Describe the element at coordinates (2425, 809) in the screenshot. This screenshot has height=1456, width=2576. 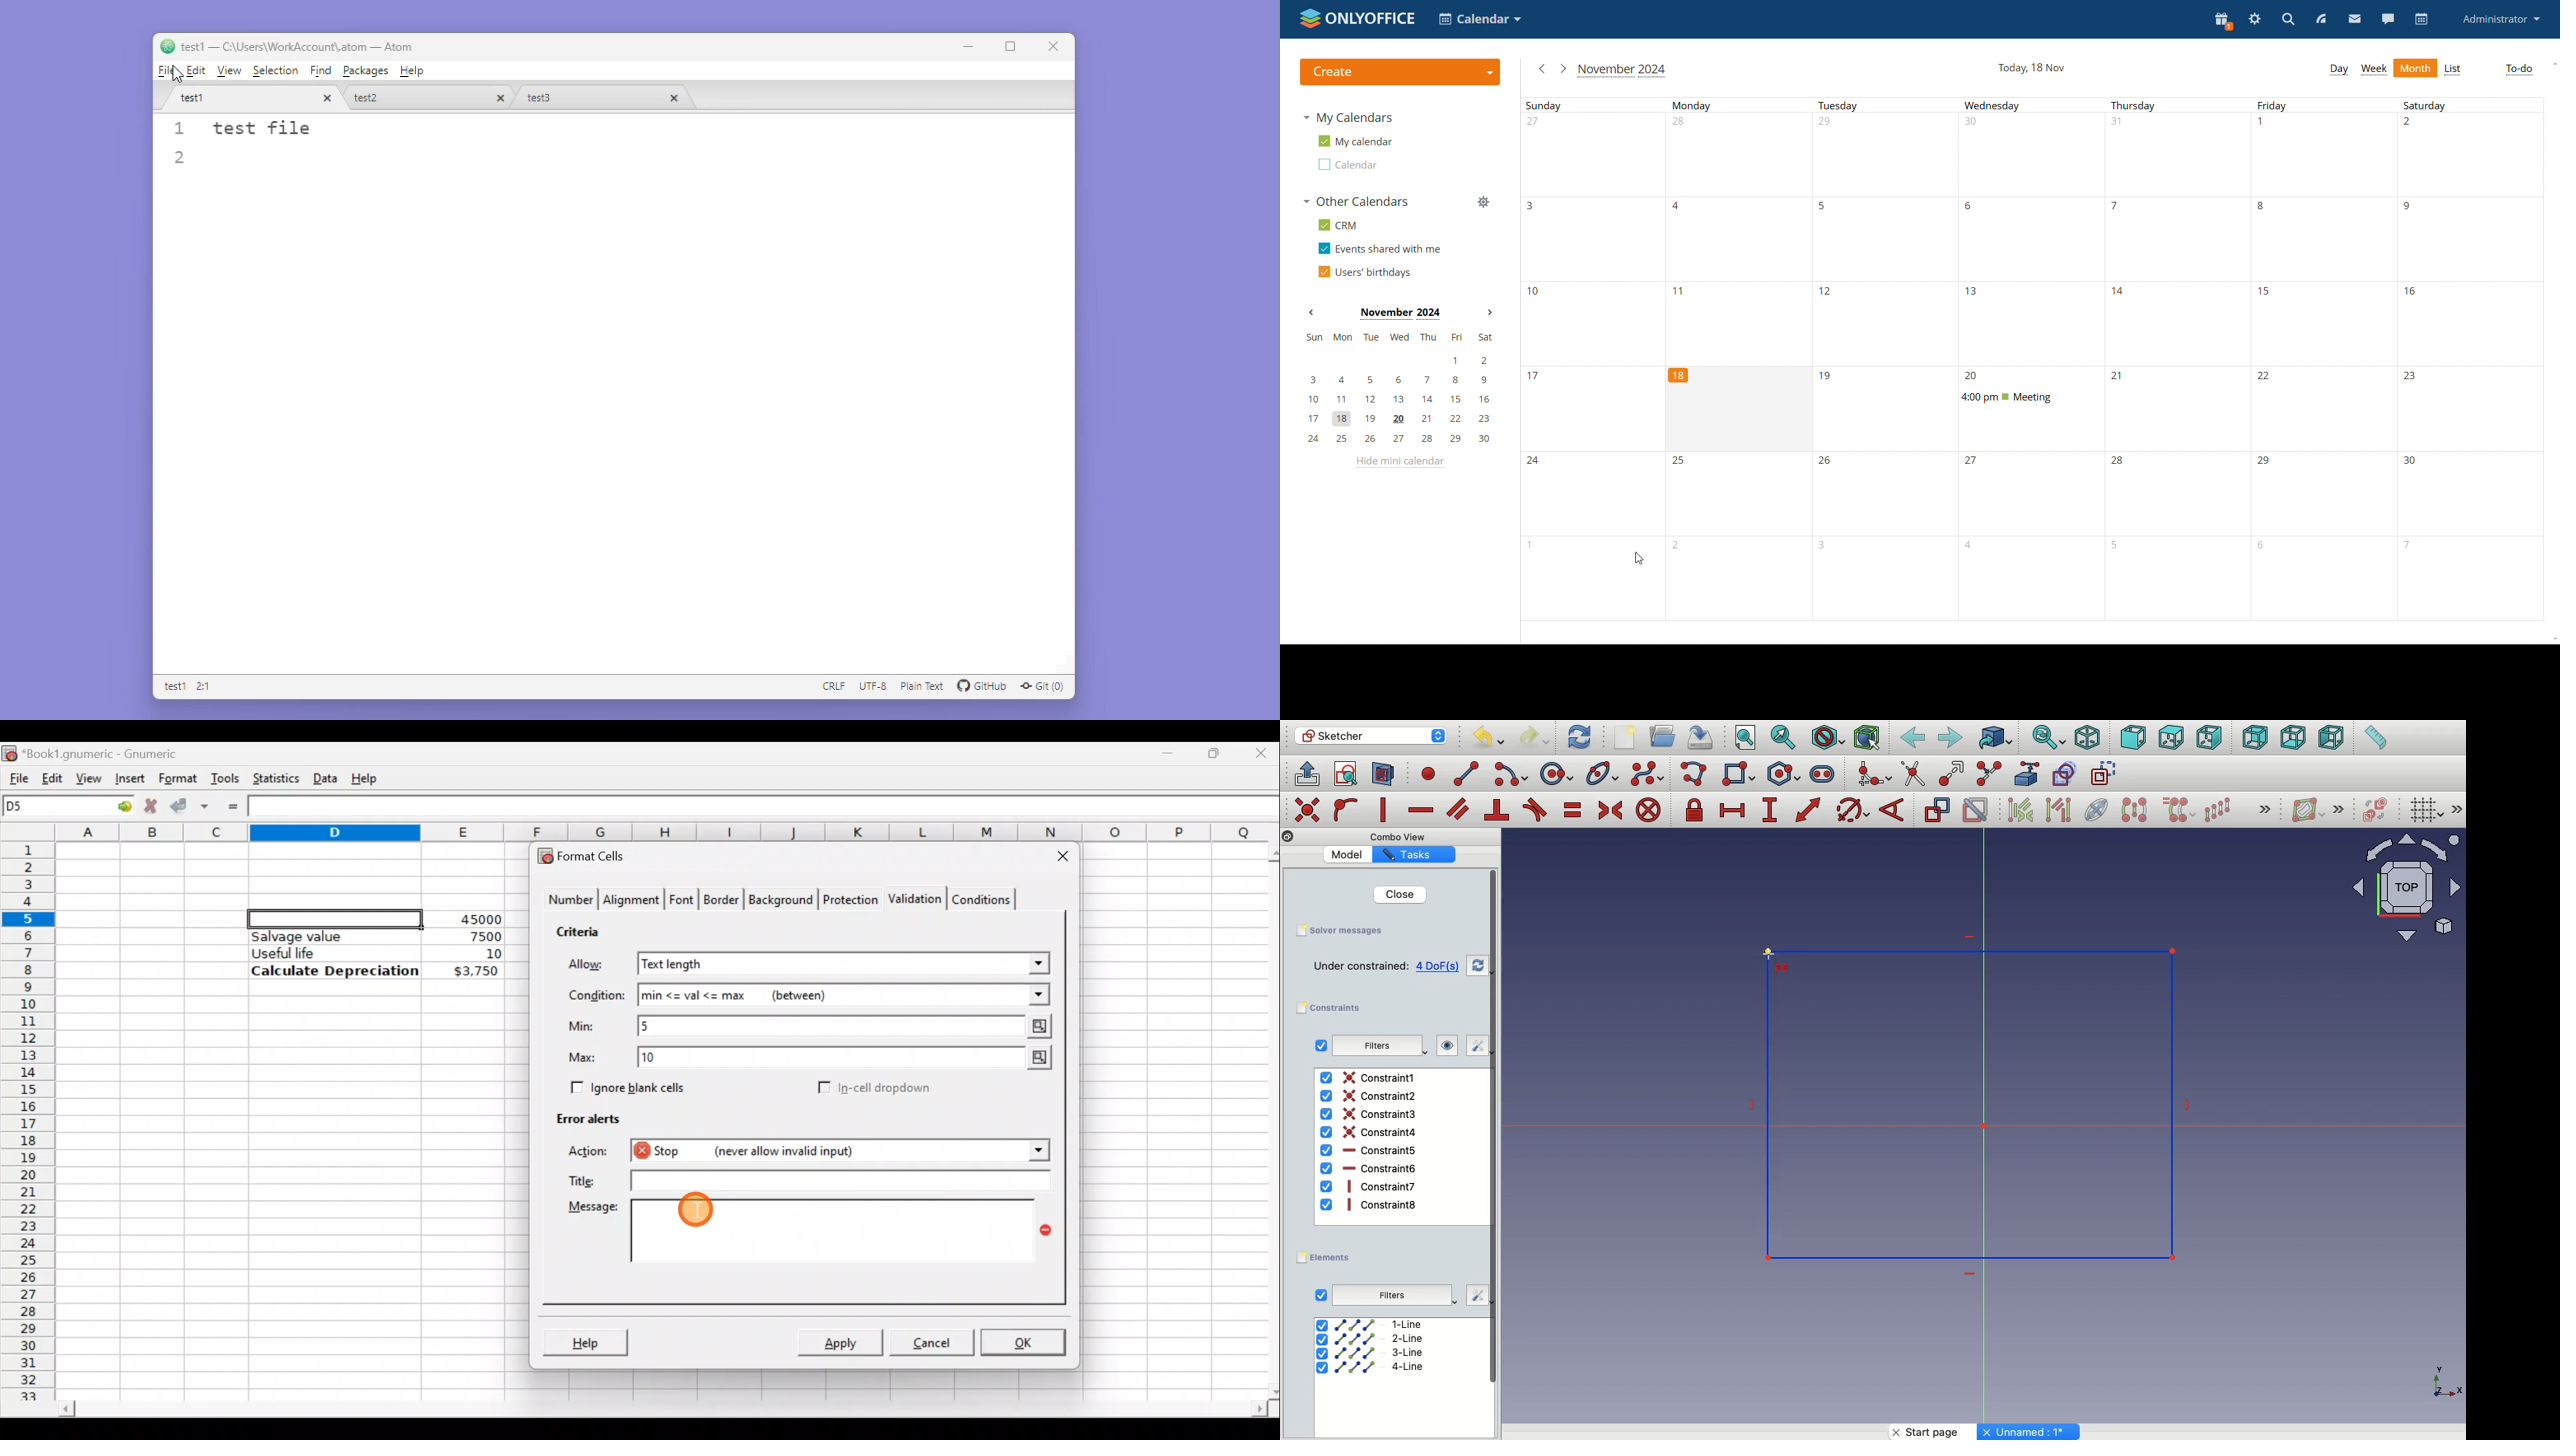
I see `Toggle grid` at that location.